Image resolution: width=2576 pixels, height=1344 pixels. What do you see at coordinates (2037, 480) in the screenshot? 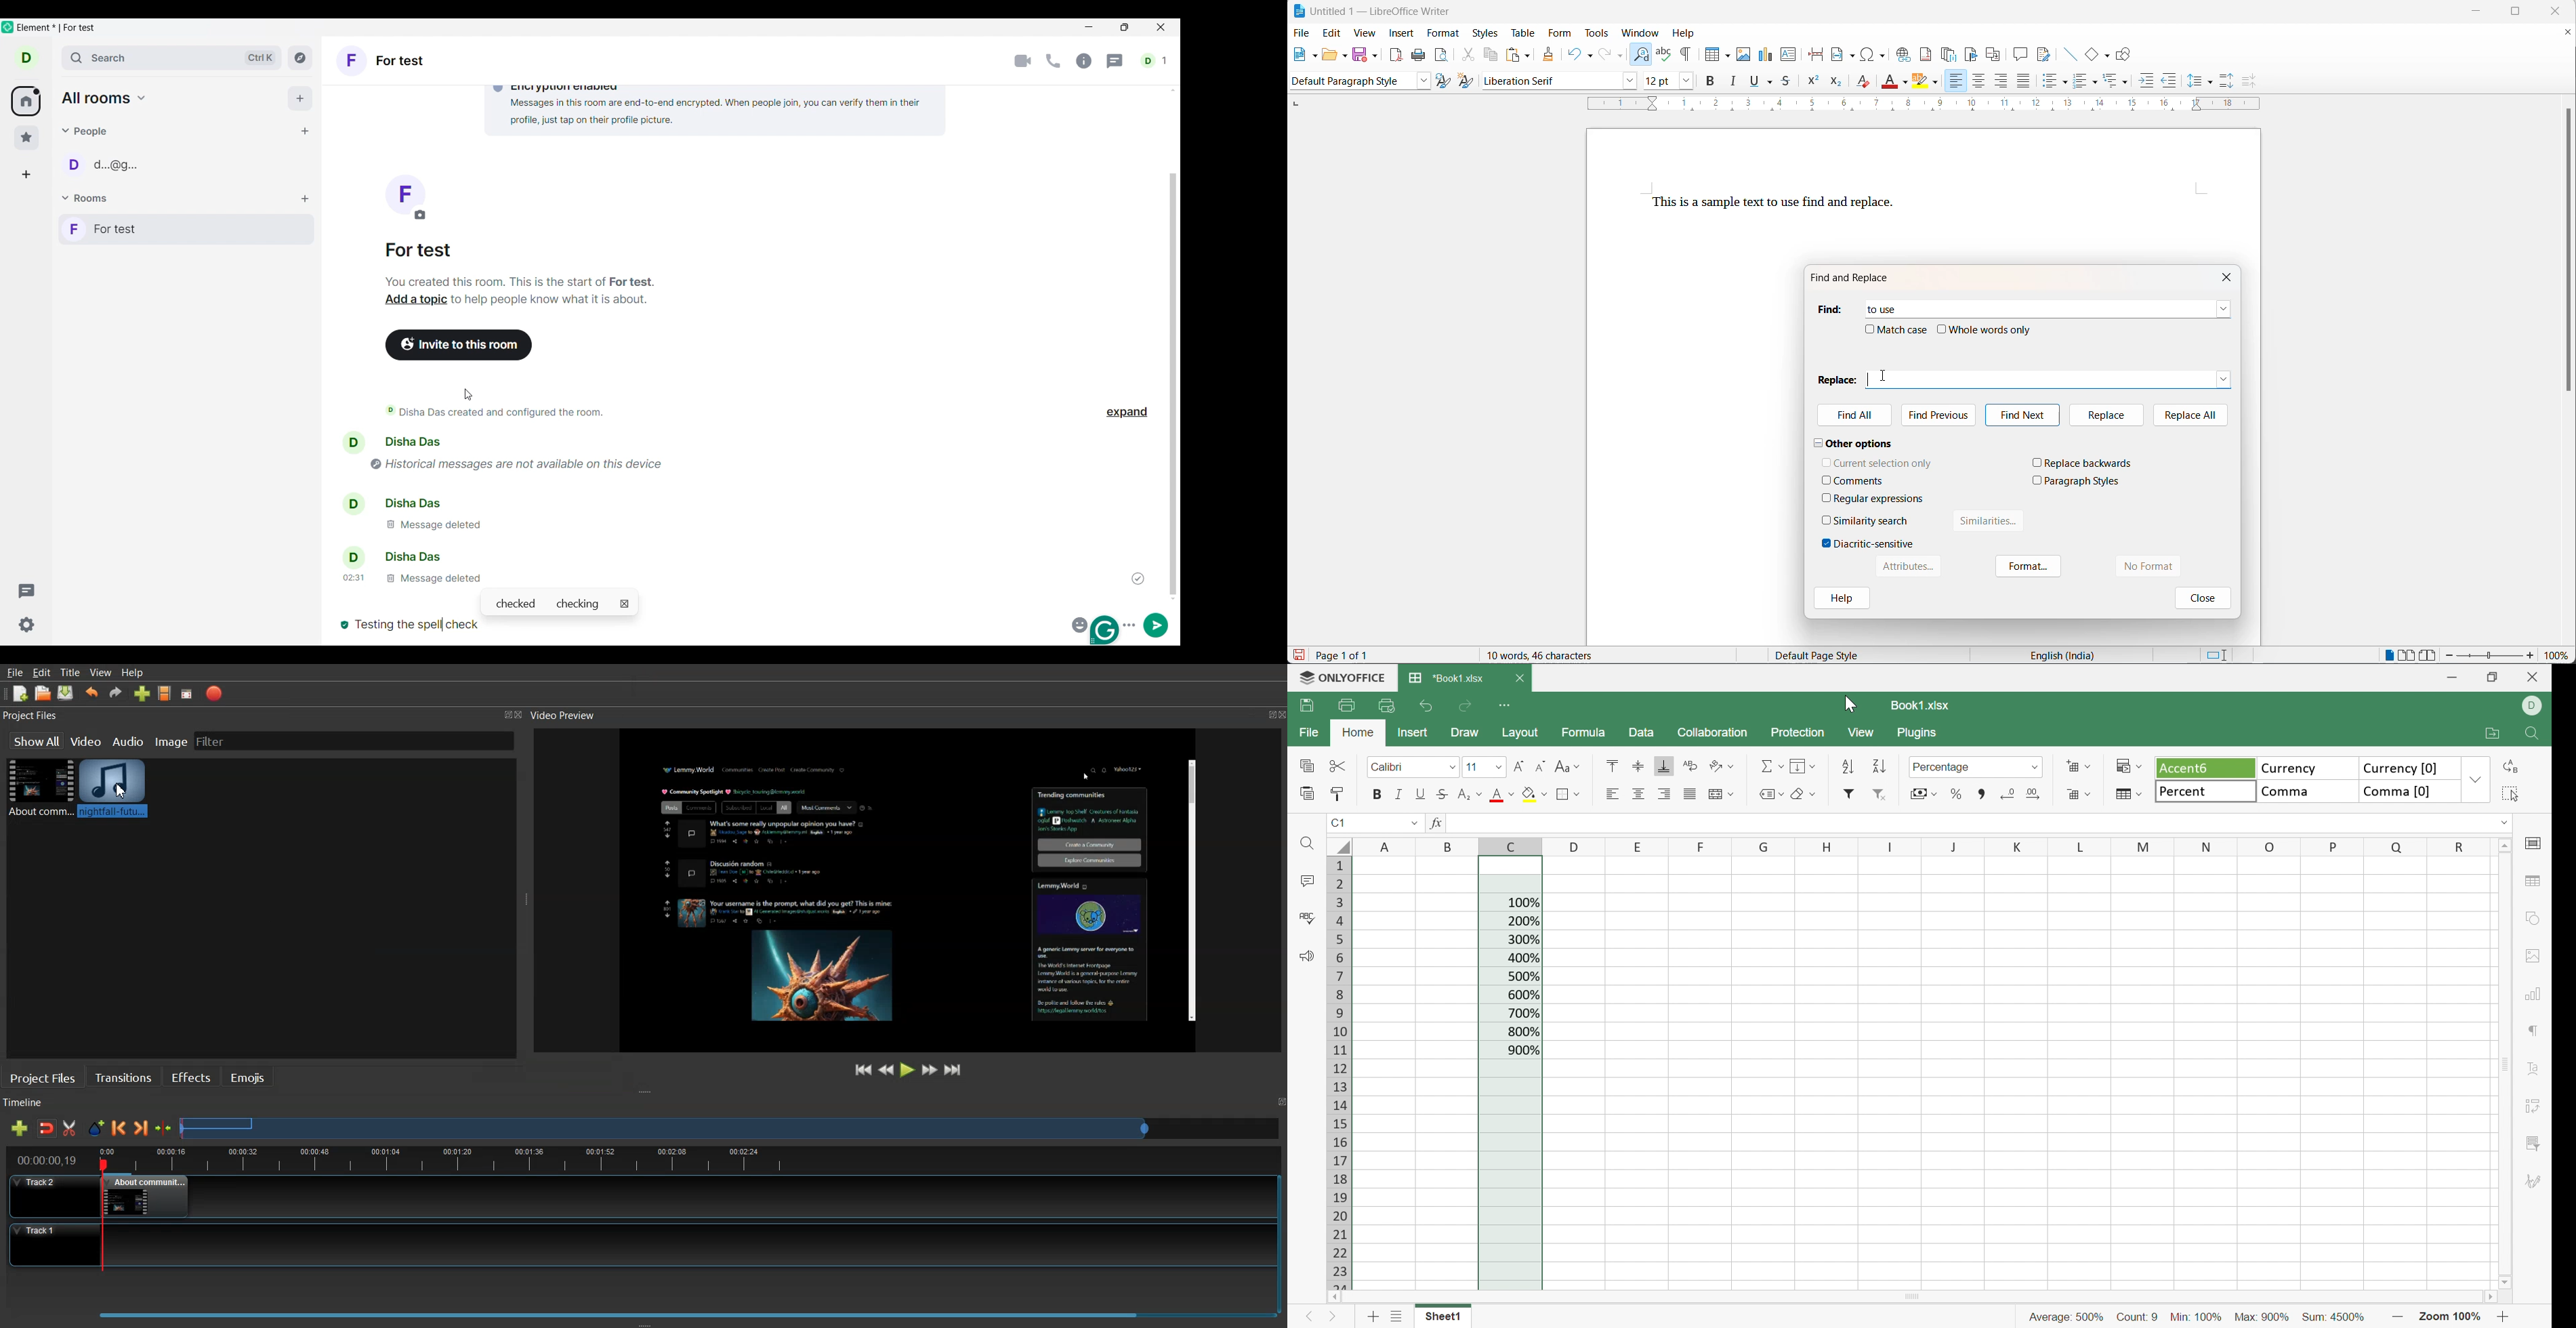
I see `checkbox` at bounding box center [2037, 480].